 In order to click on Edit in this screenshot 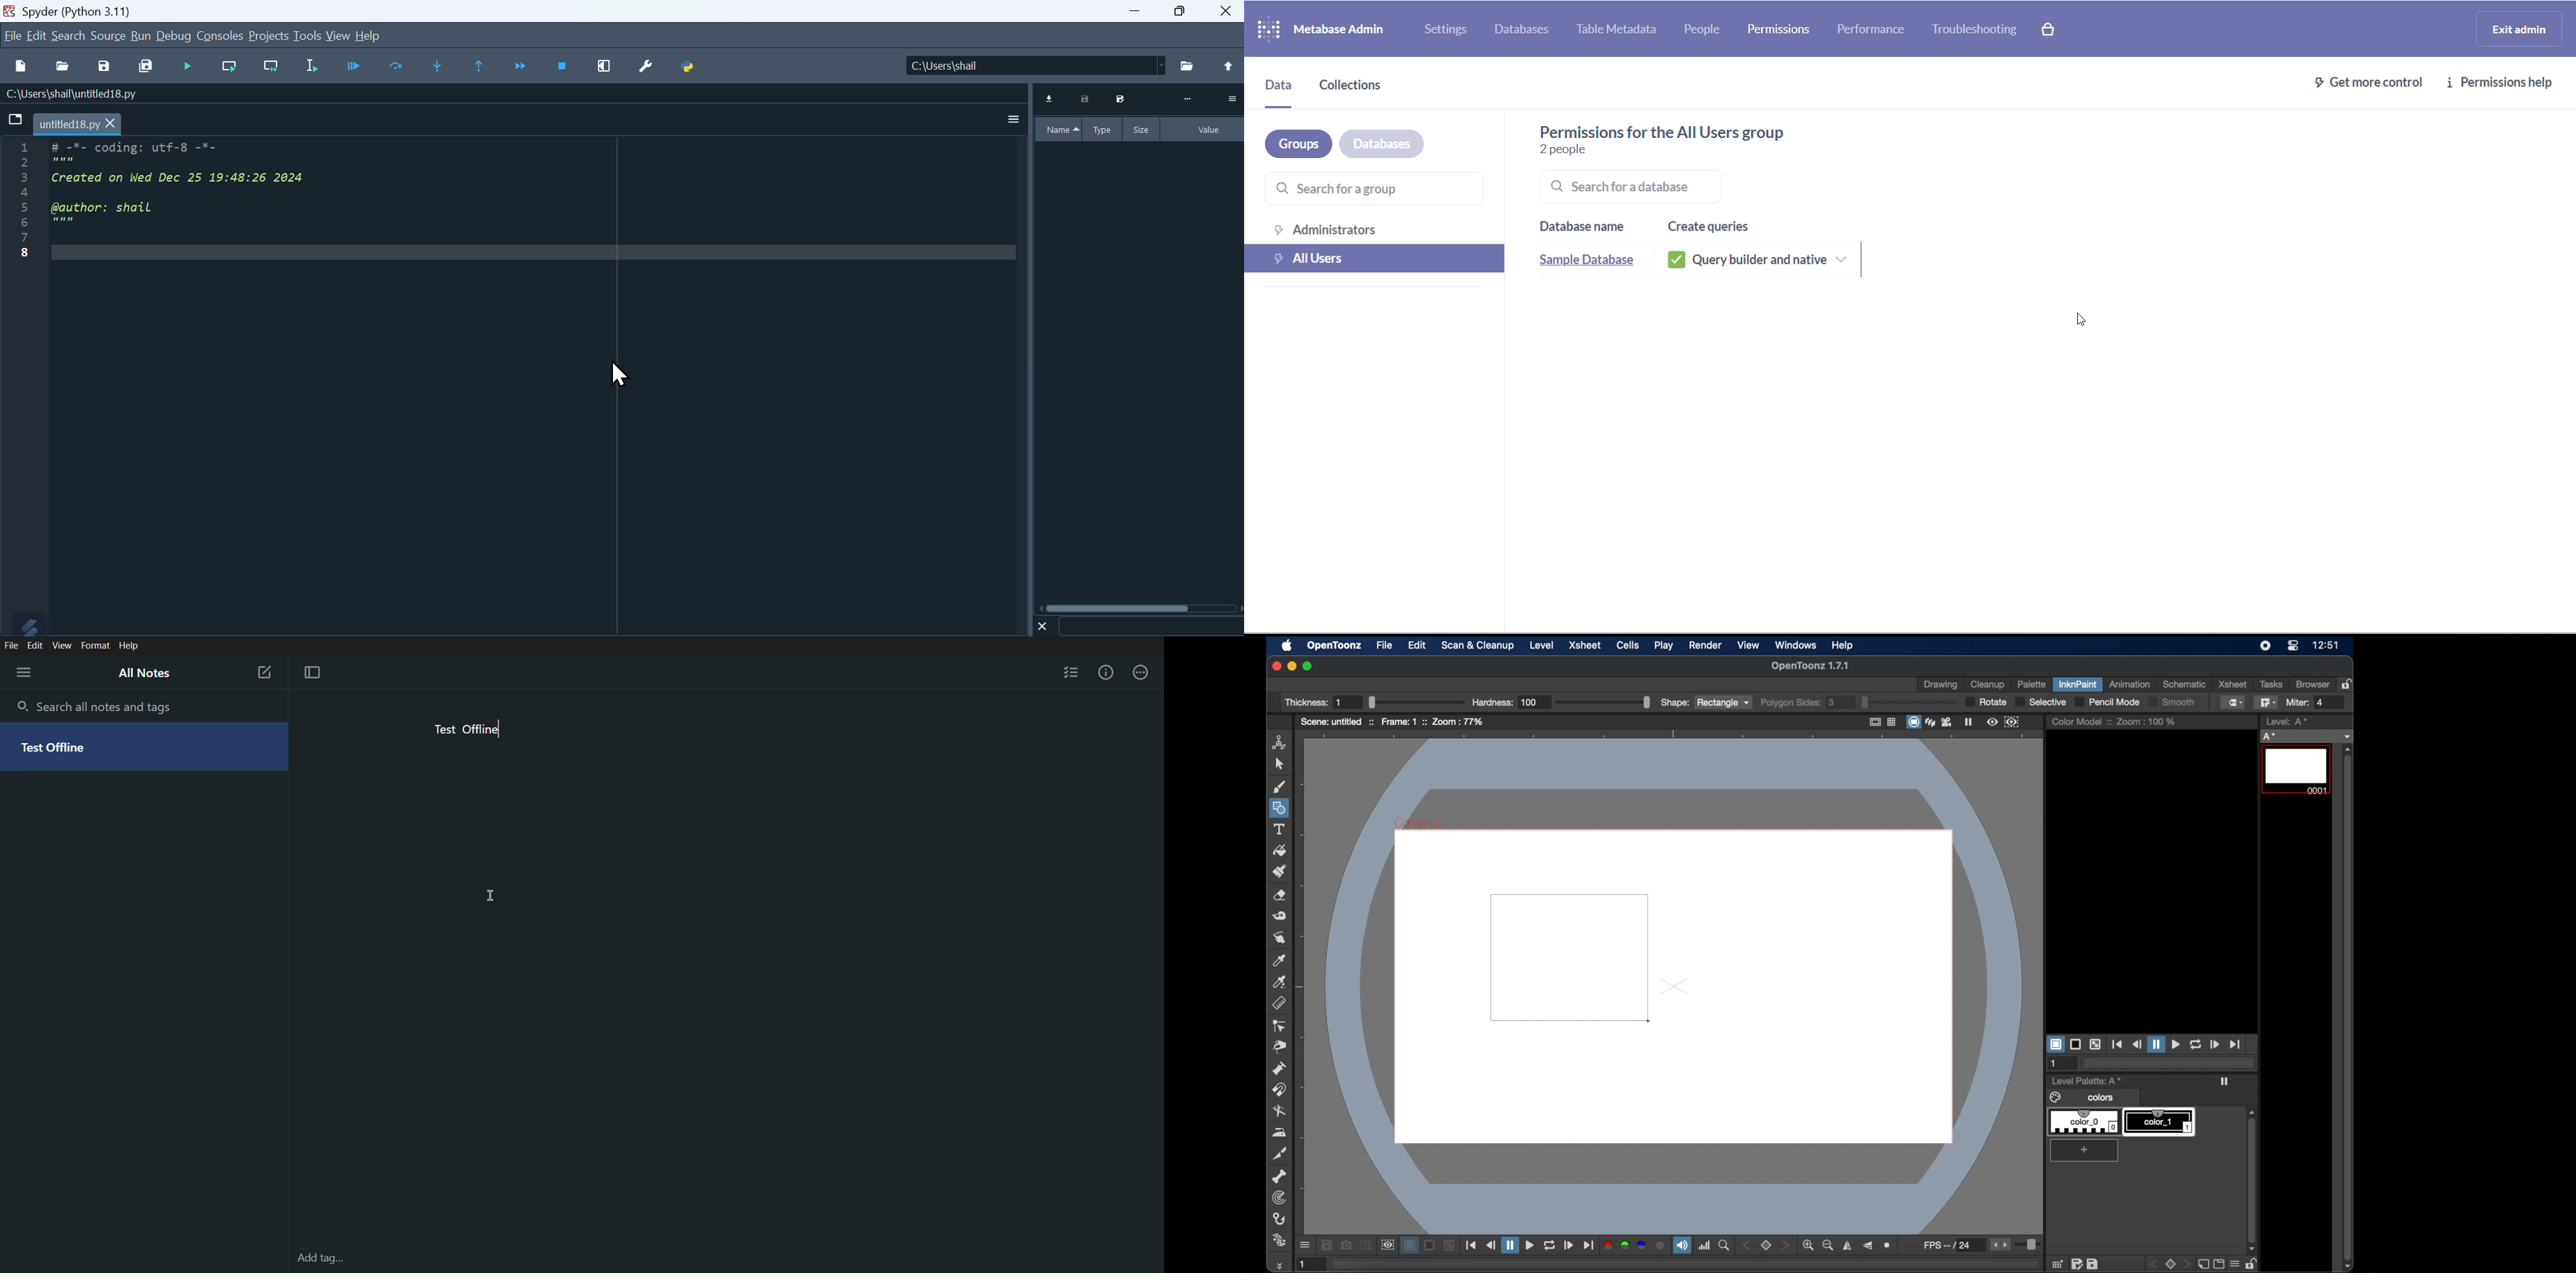, I will do `click(38, 35)`.